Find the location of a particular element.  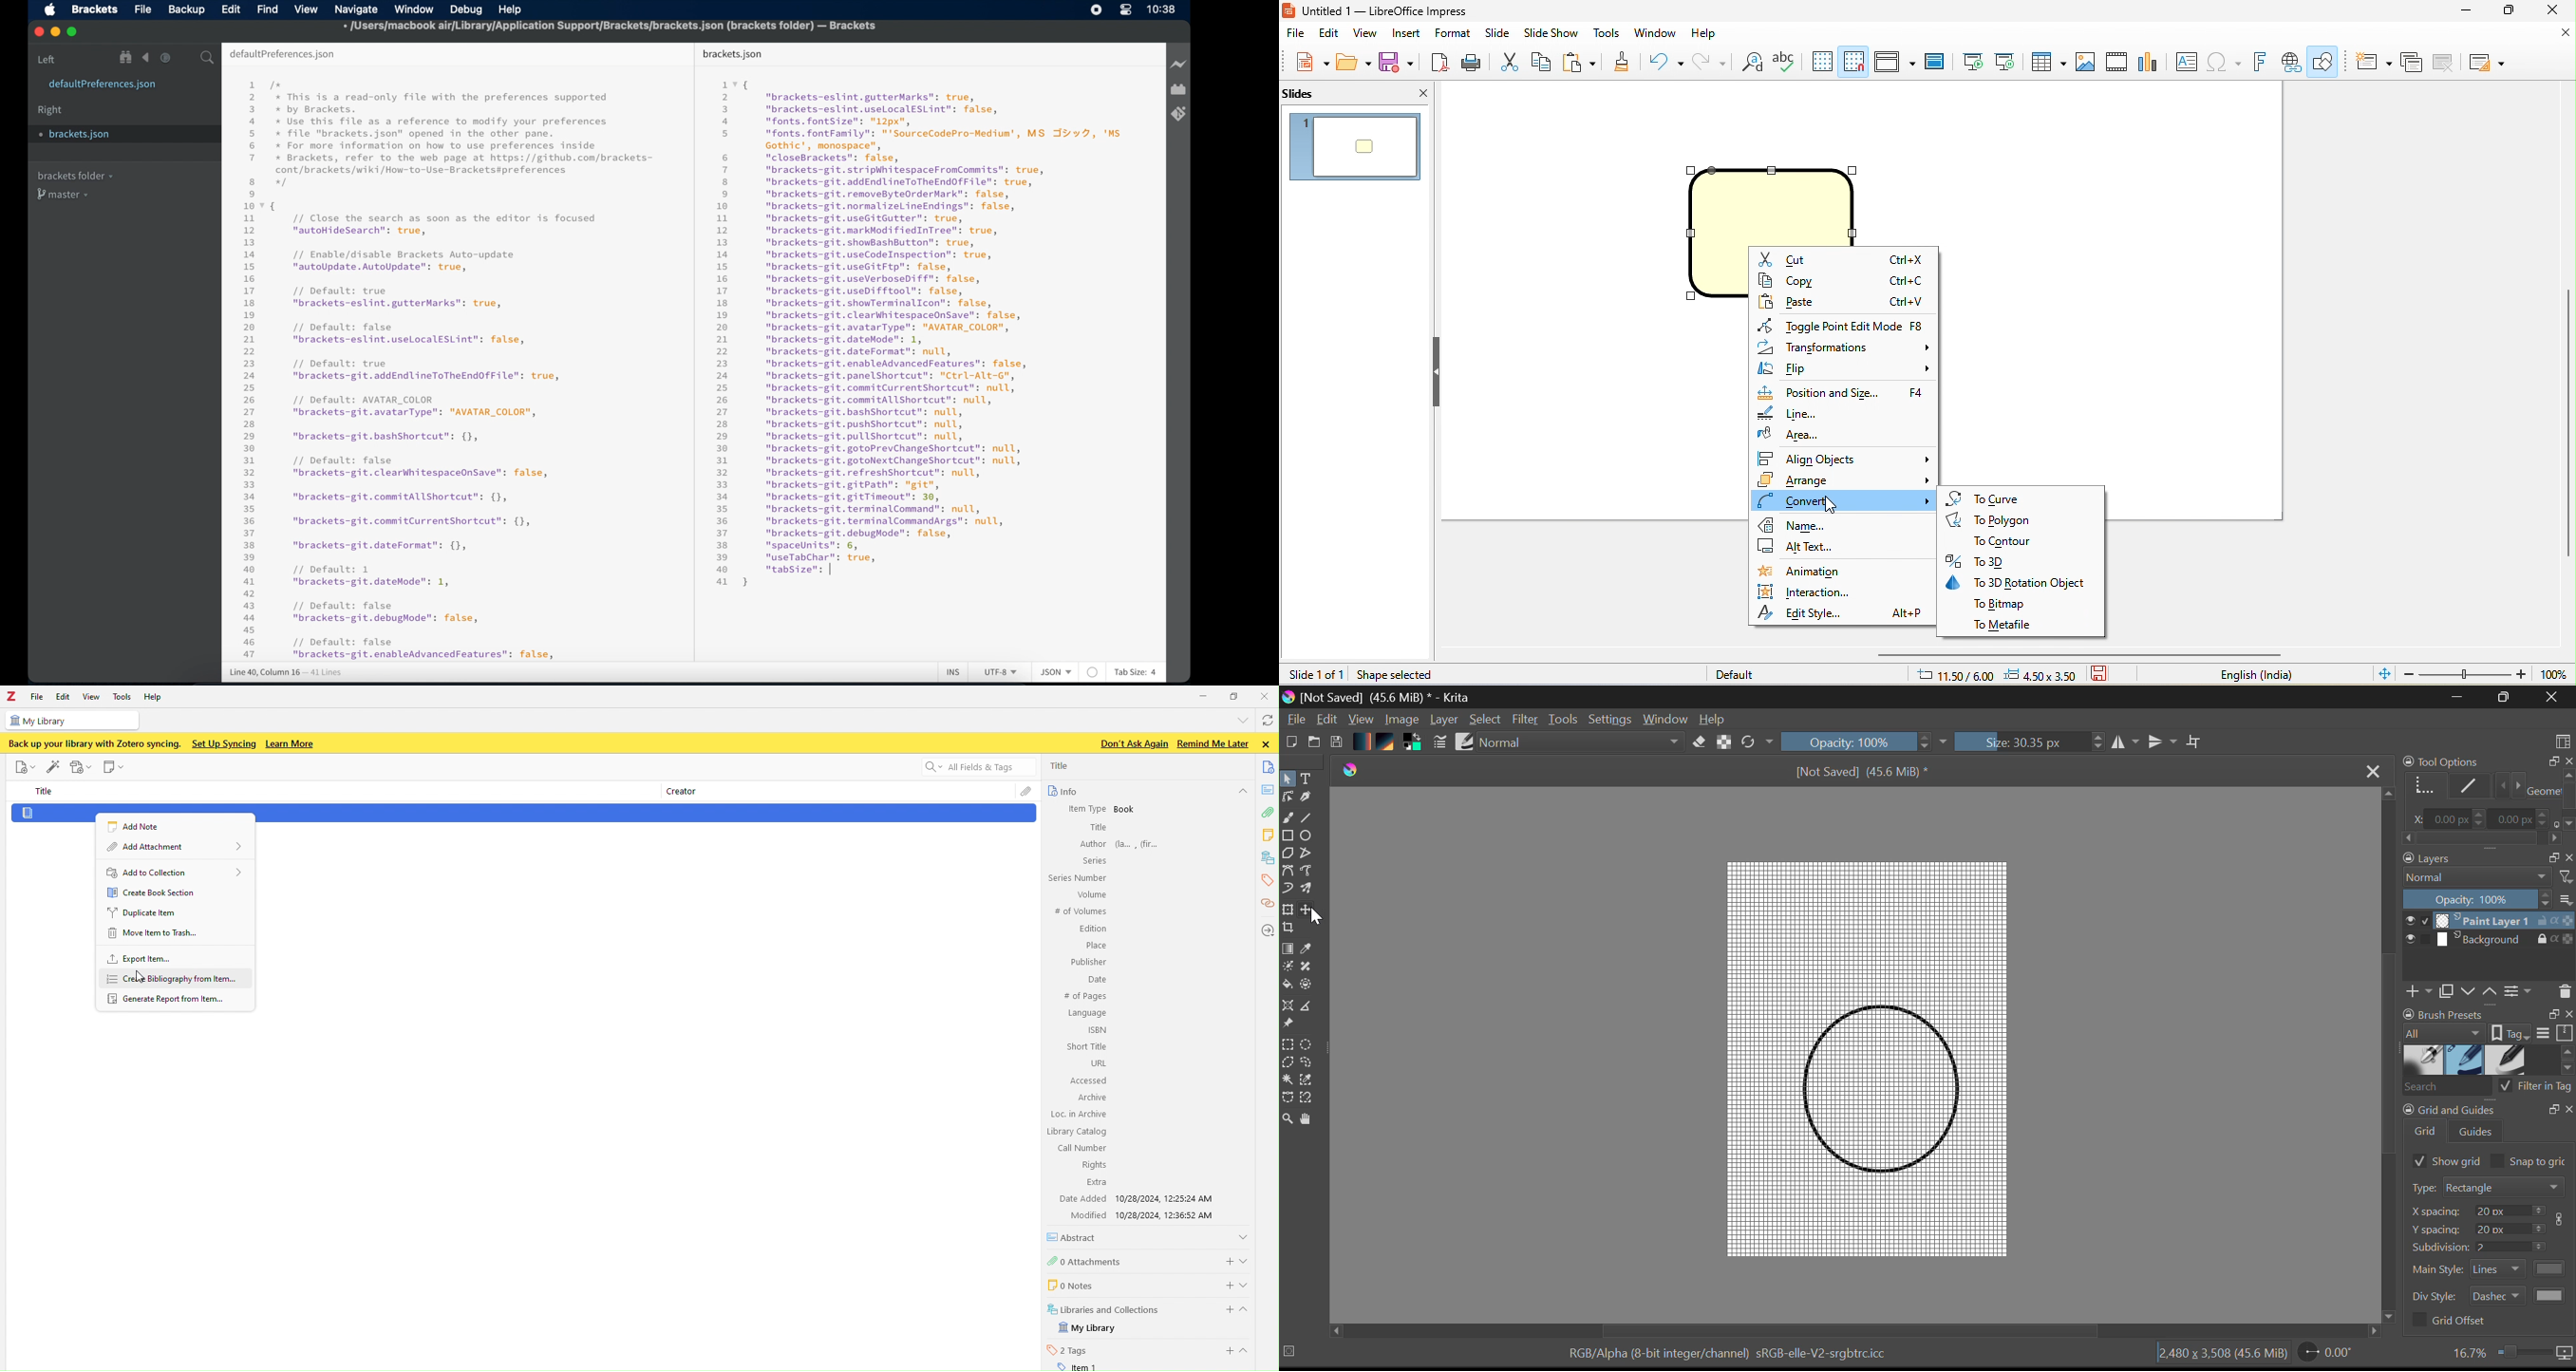

alt text is located at coordinates (1814, 549).